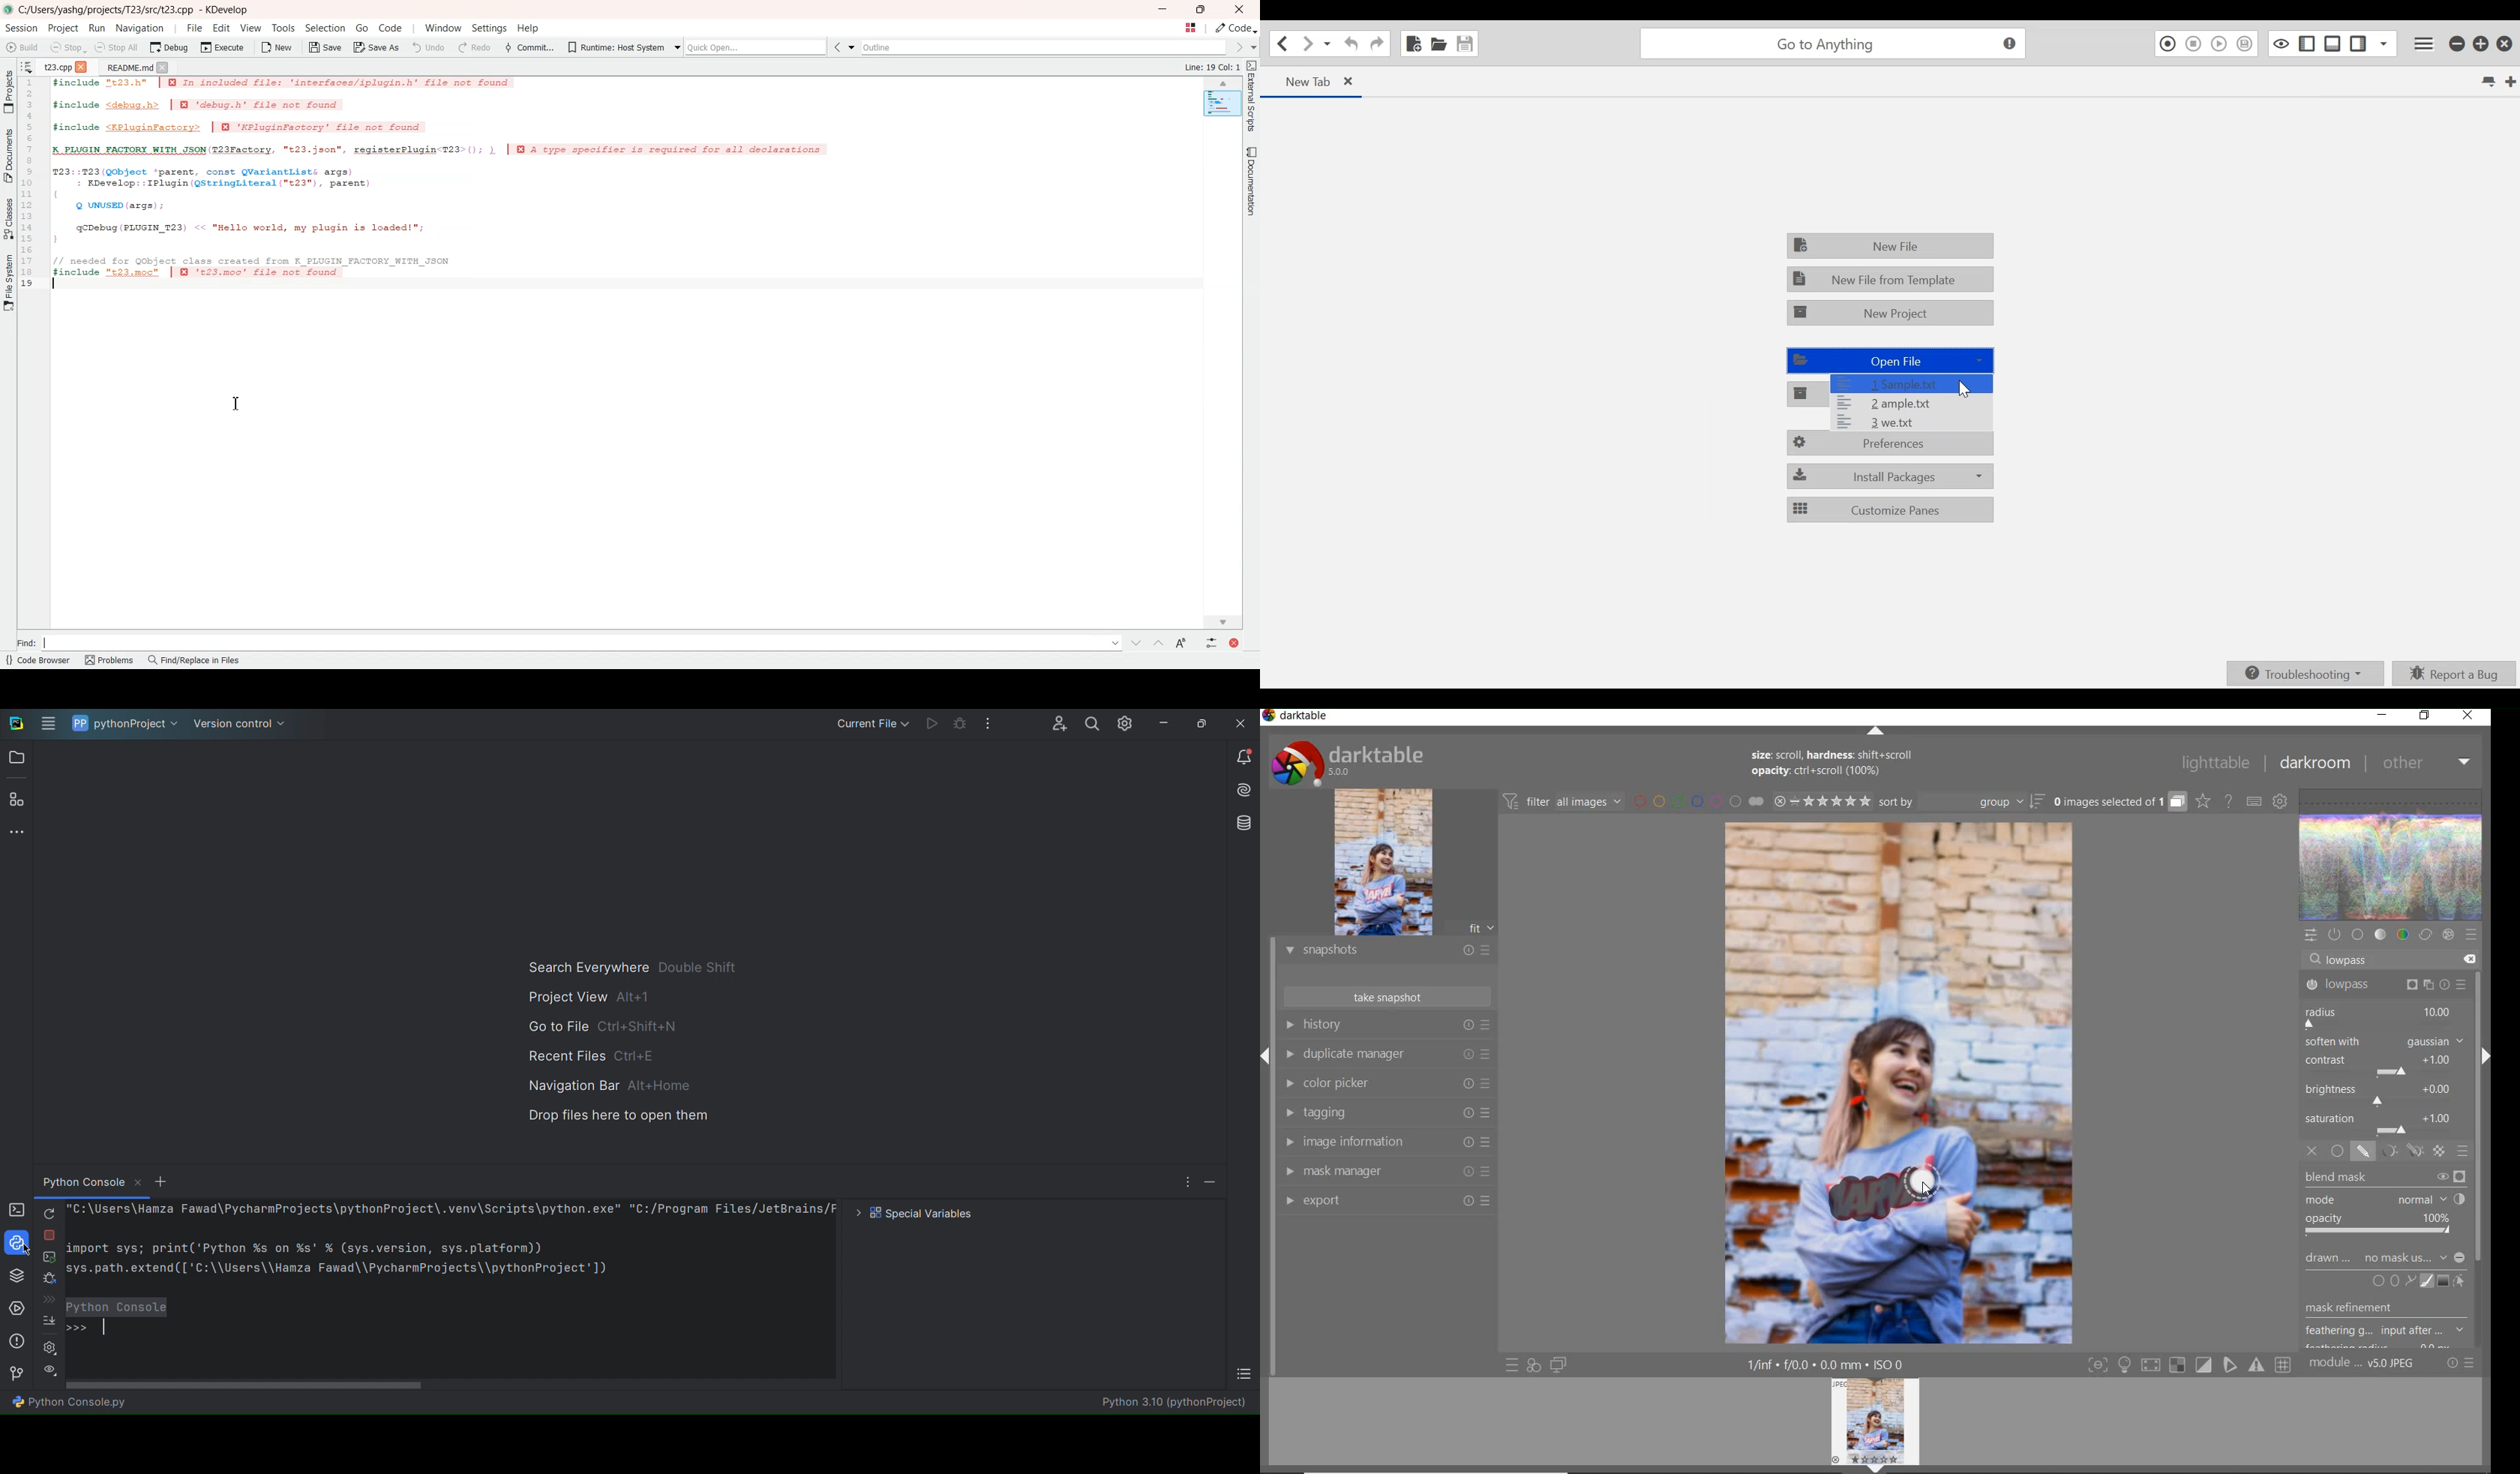 This screenshot has width=2520, height=1484. Describe the element at coordinates (1829, 1365) in the screenshot. I see `1/inf*f/0.0 mm*ISO 0` at that location.